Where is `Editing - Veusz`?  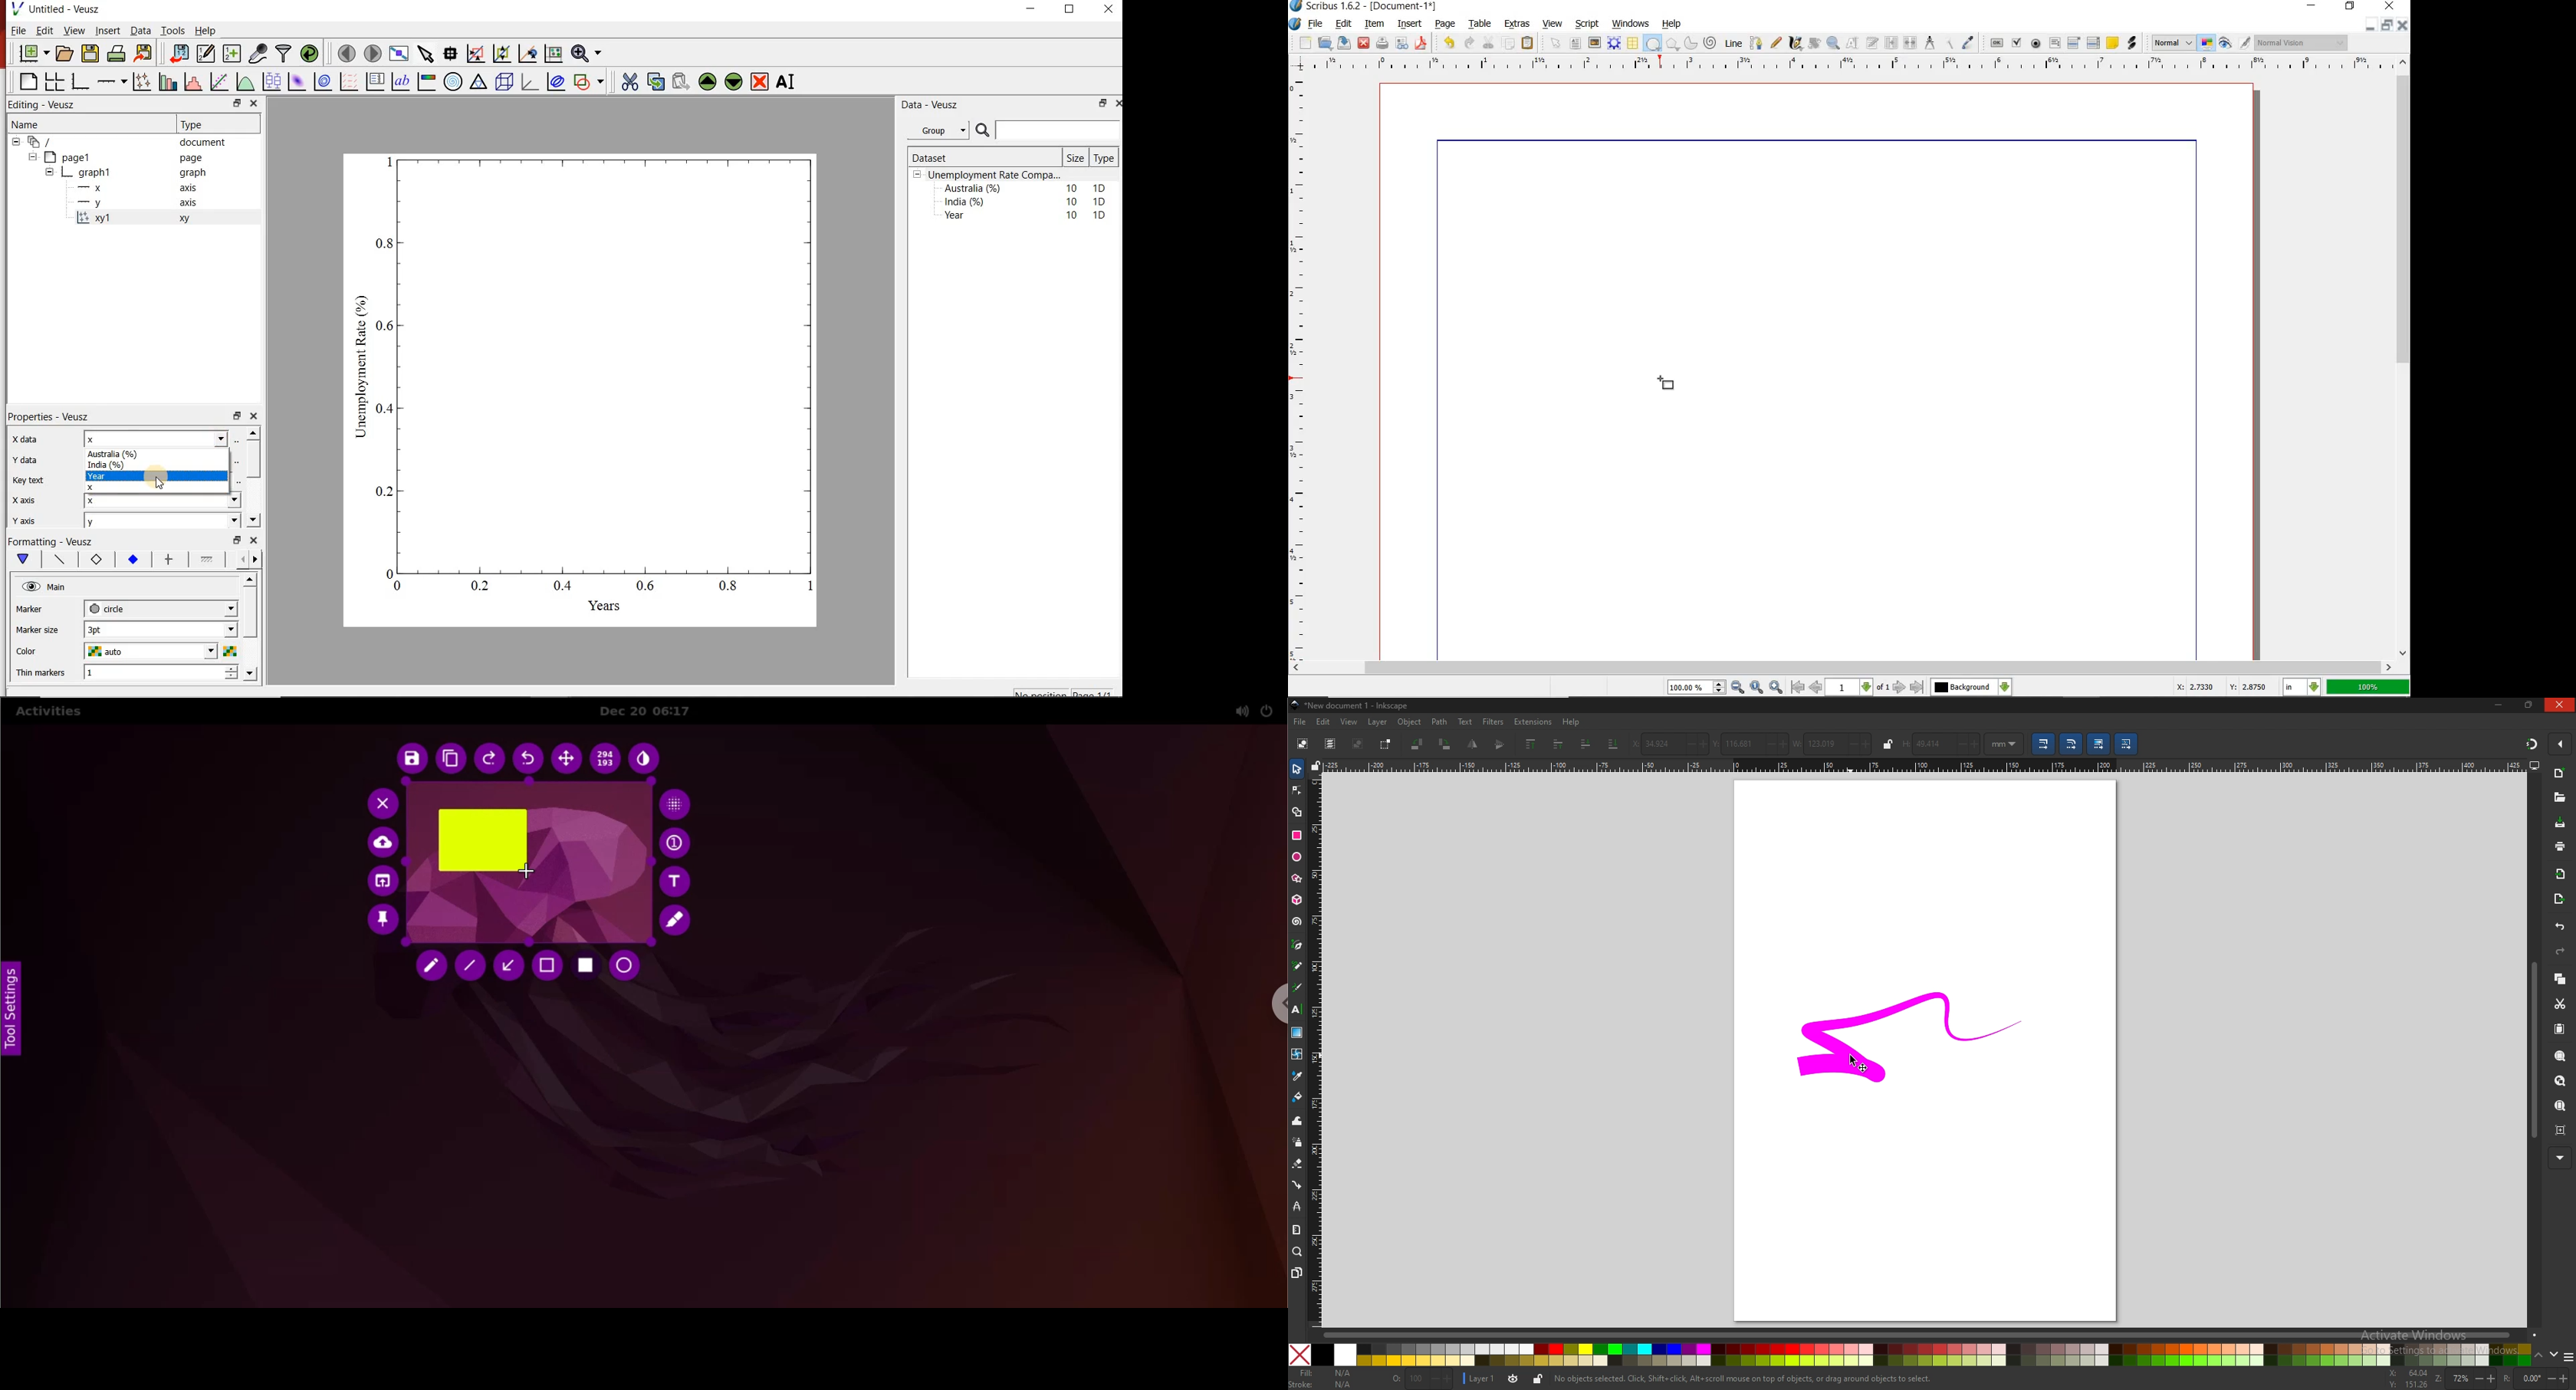
Editing - Veusz is located at coordinates (44, 104).